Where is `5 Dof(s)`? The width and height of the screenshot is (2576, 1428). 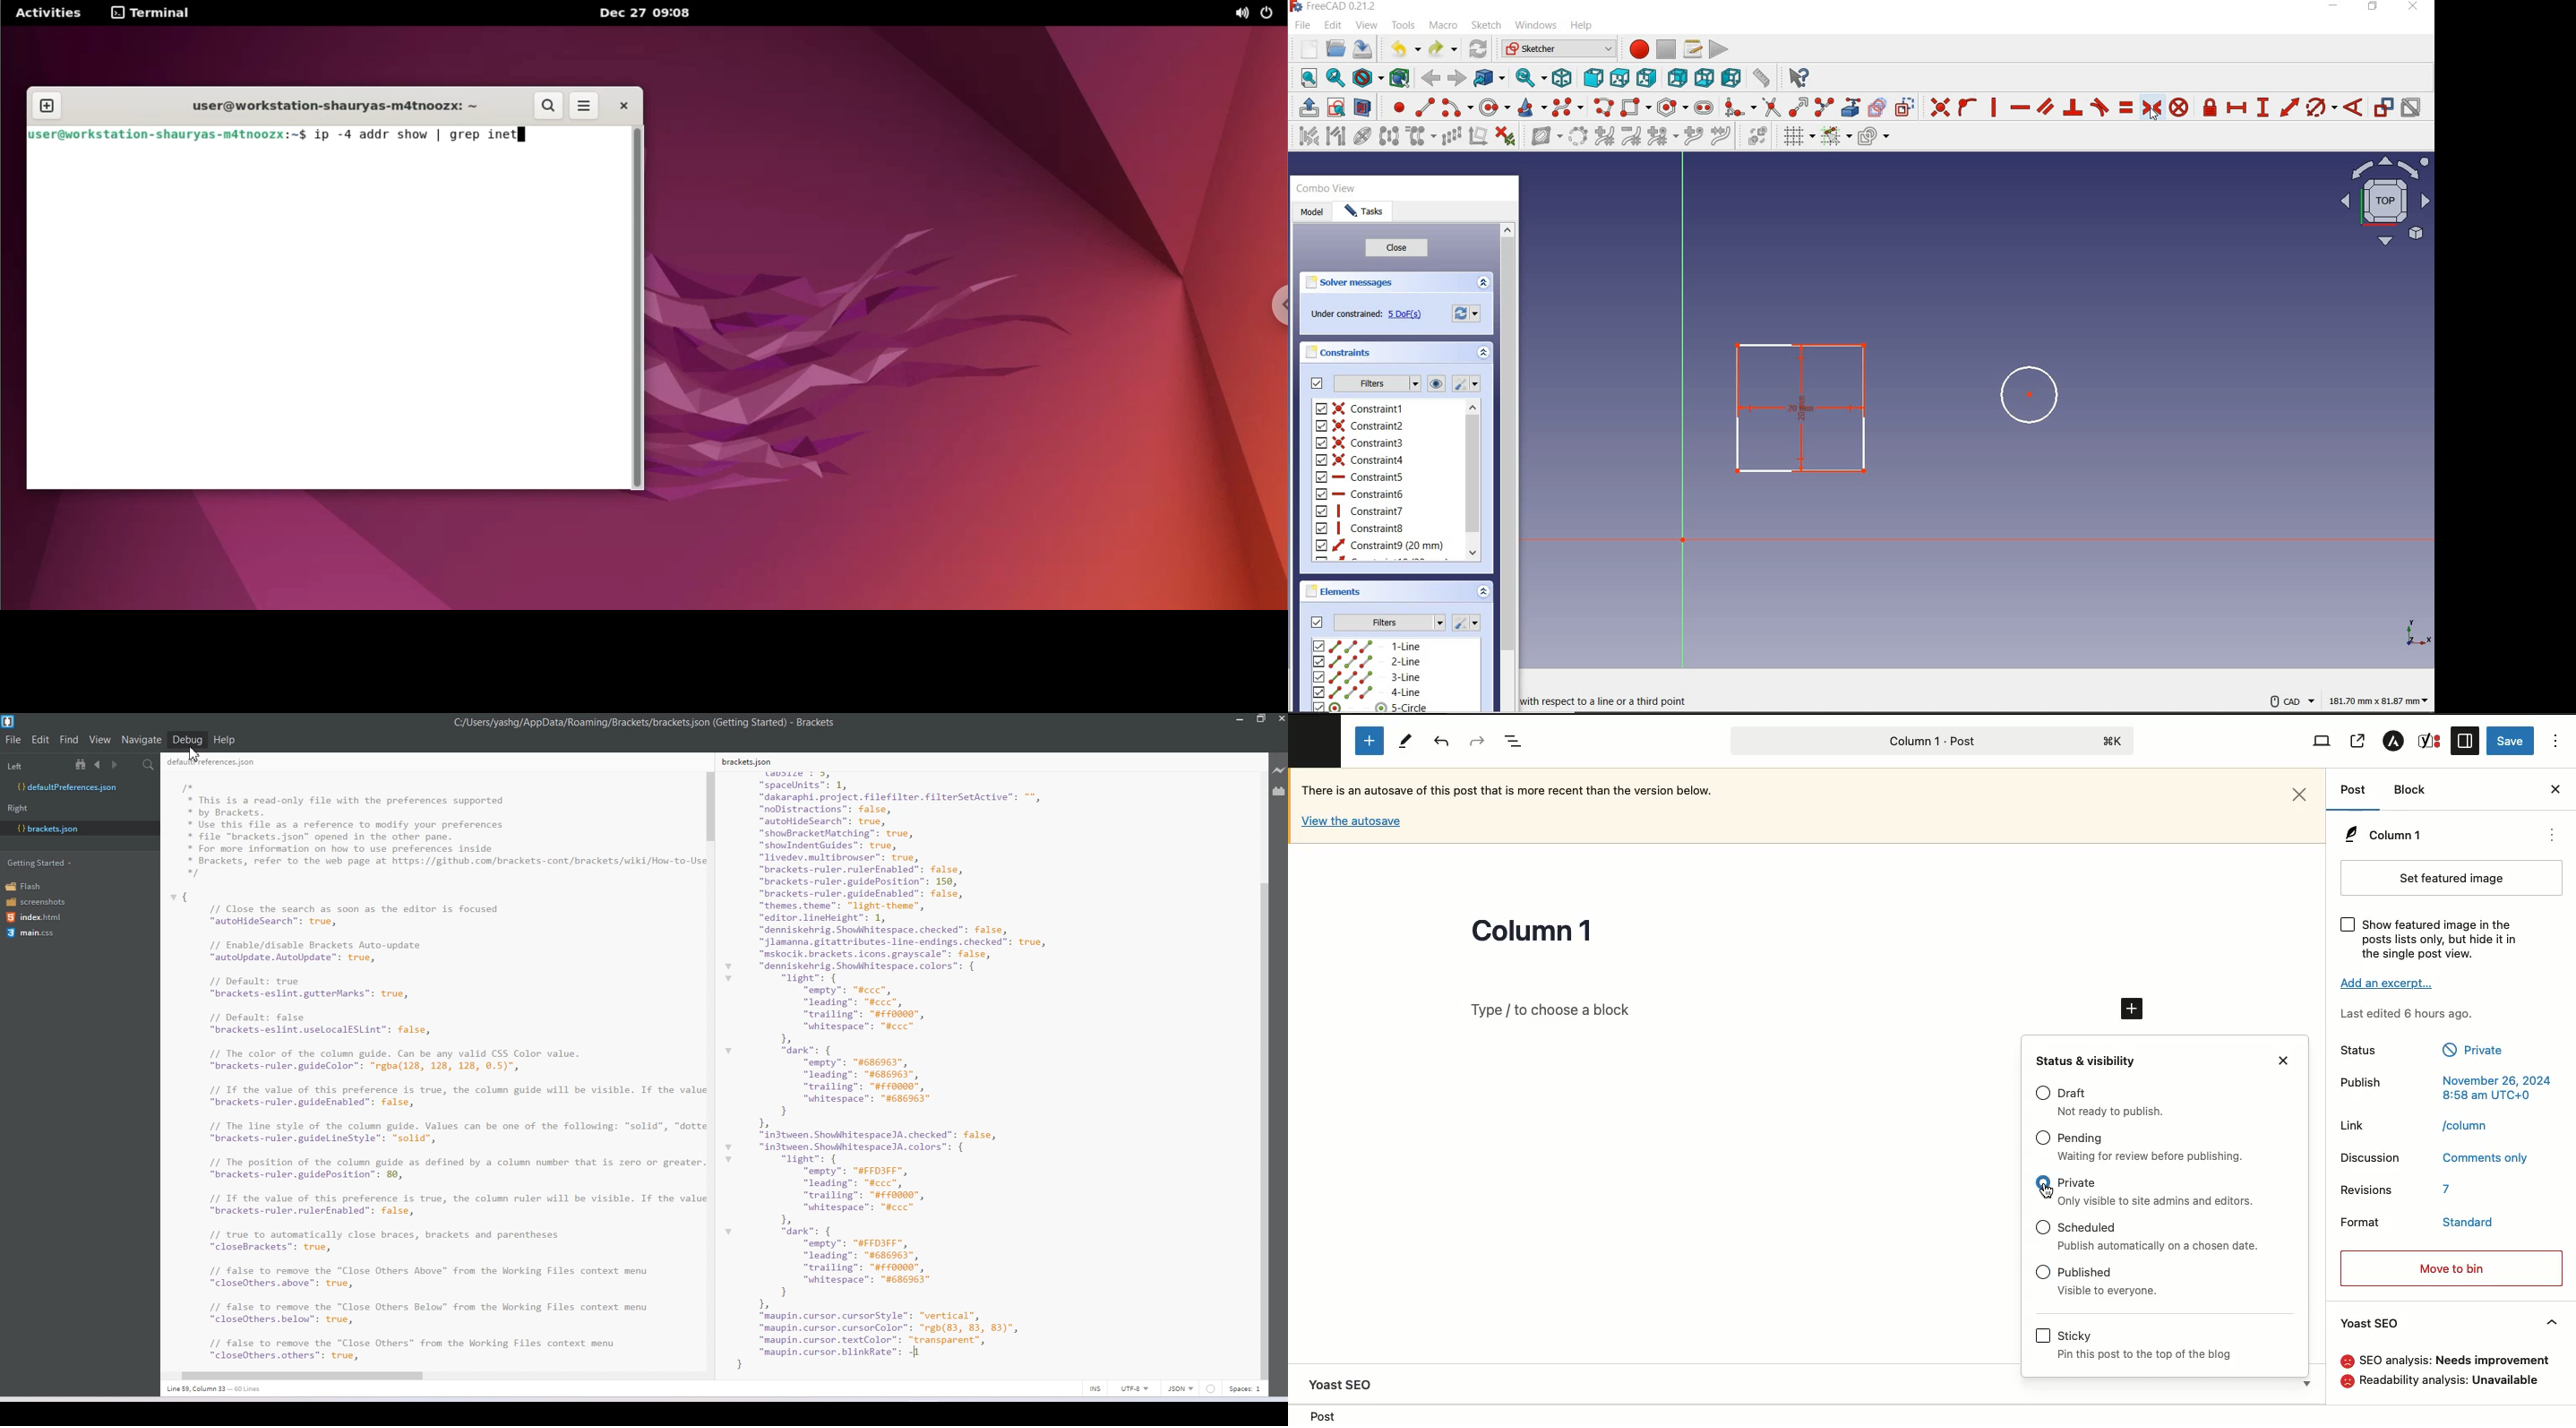 5 Dof(s) is located at coordinates (1407, 317).